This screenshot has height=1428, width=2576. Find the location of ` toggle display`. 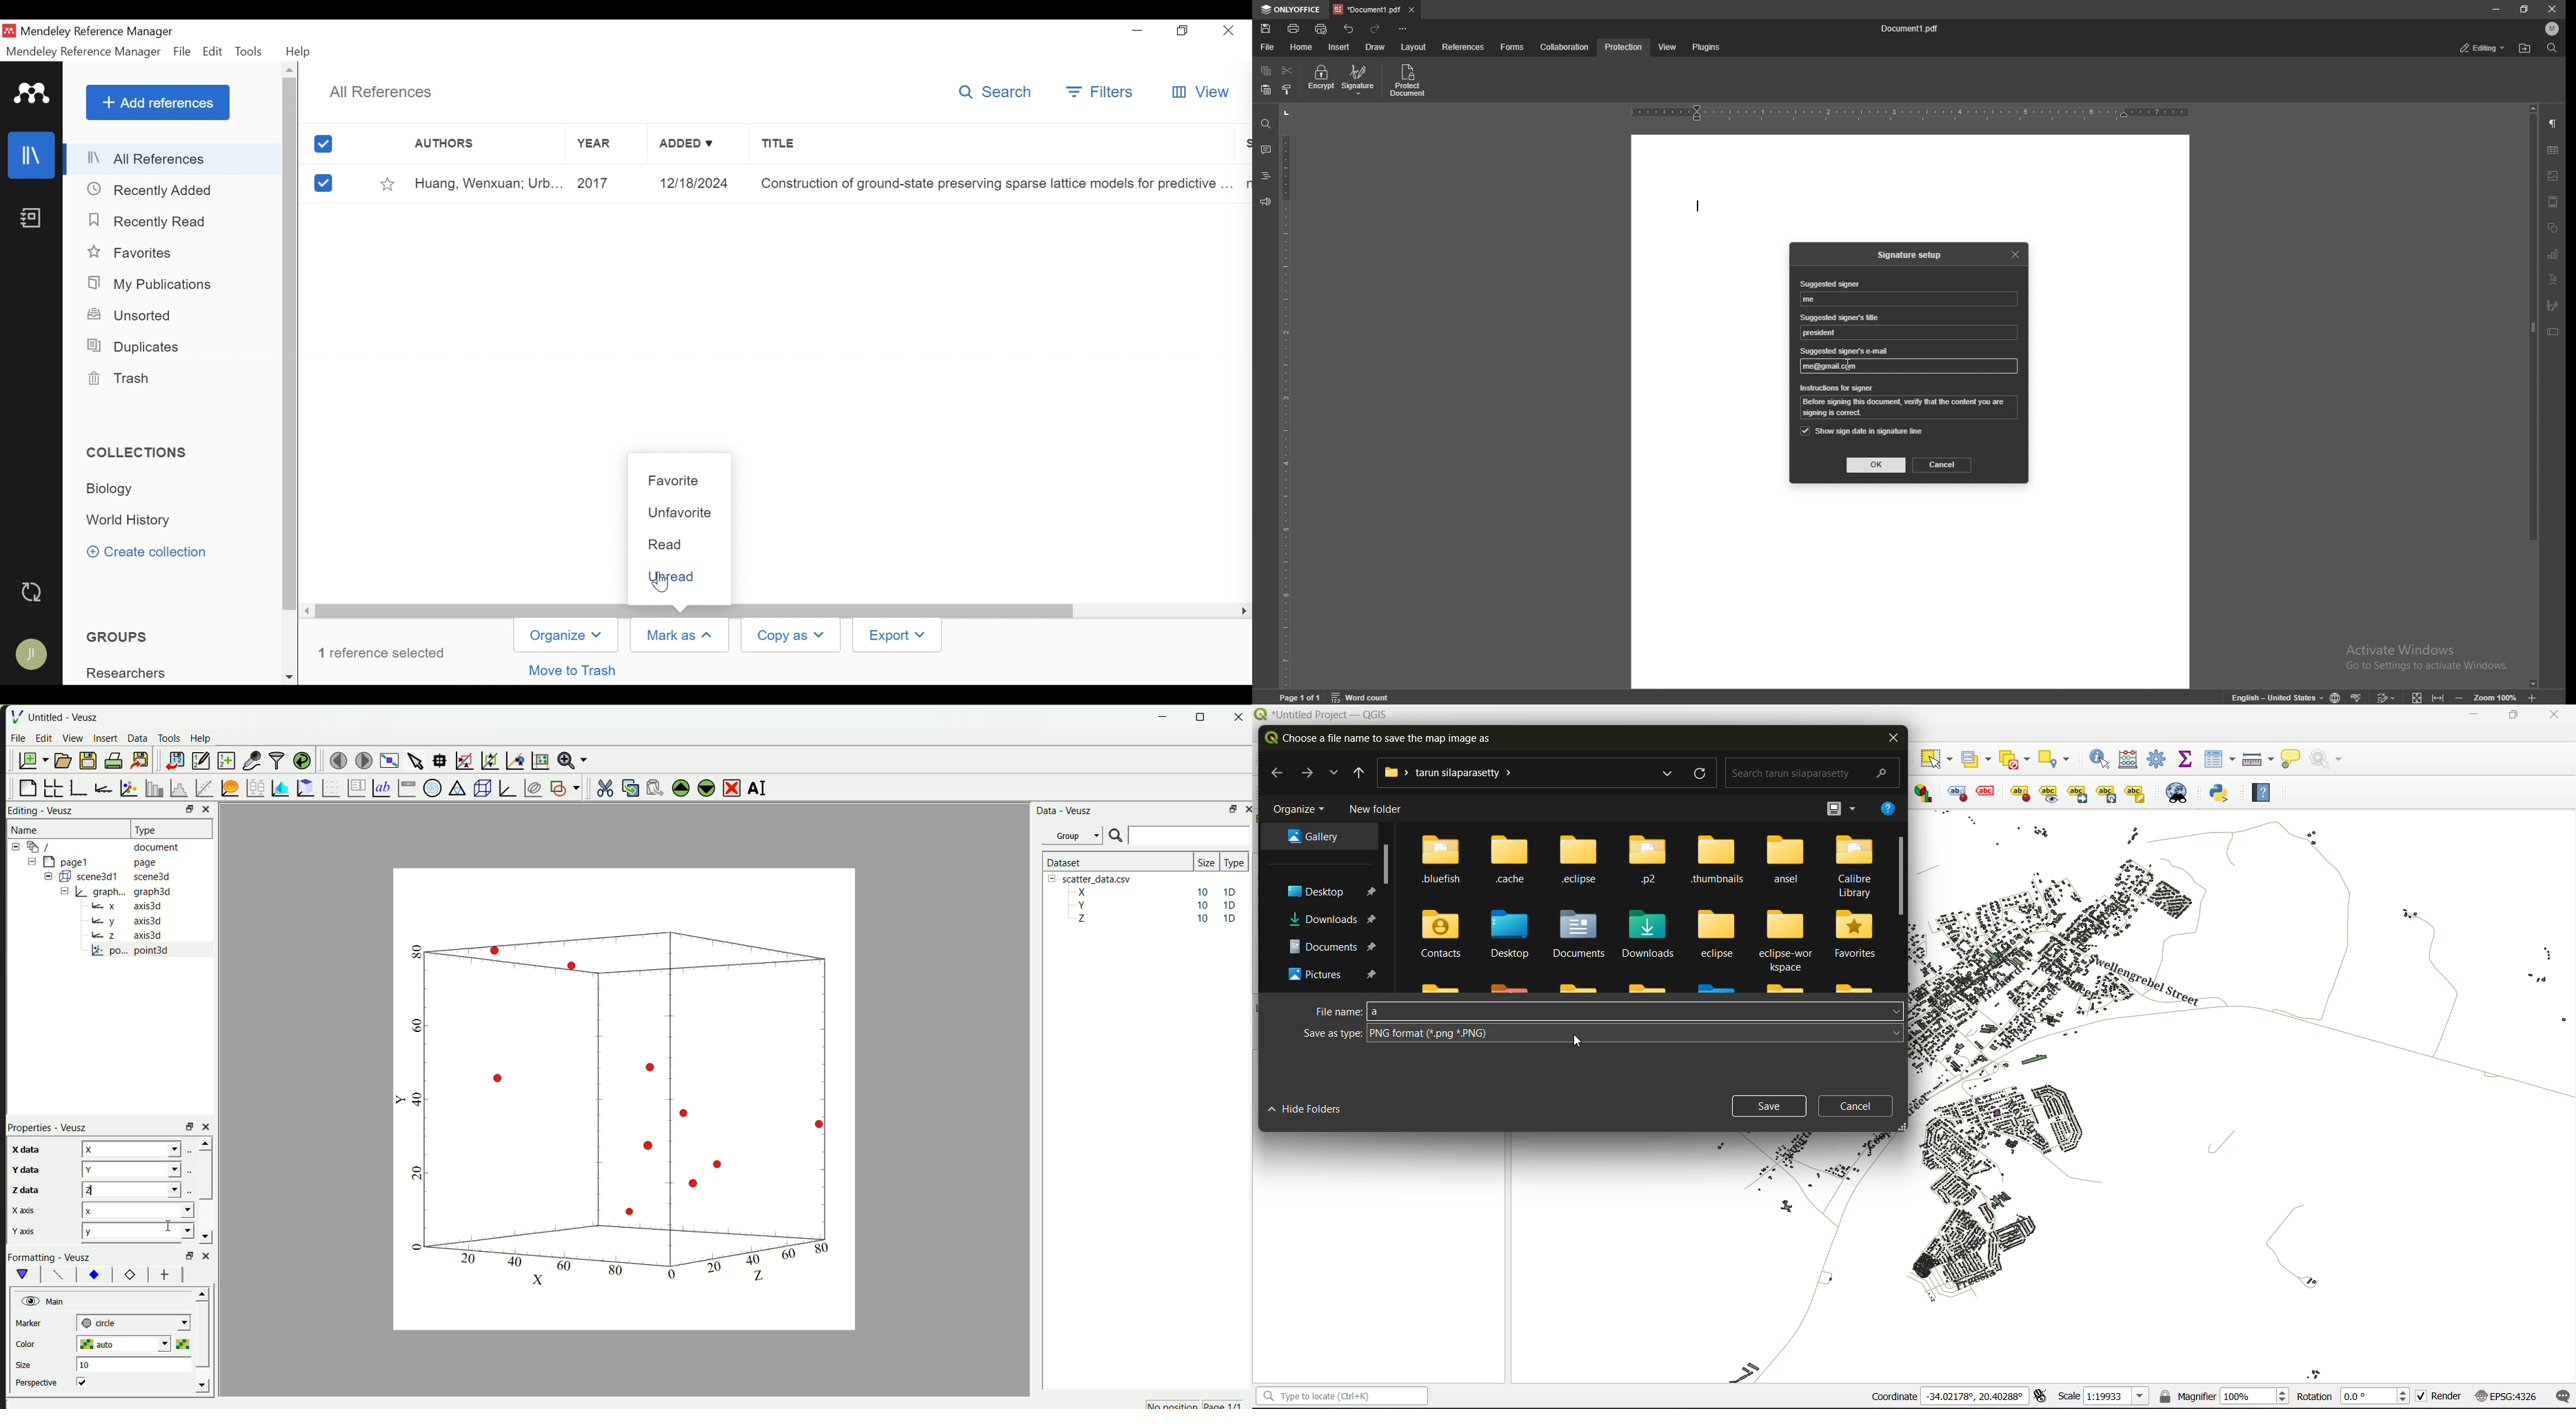

 toggle display is located at coordinates (1954, 793).